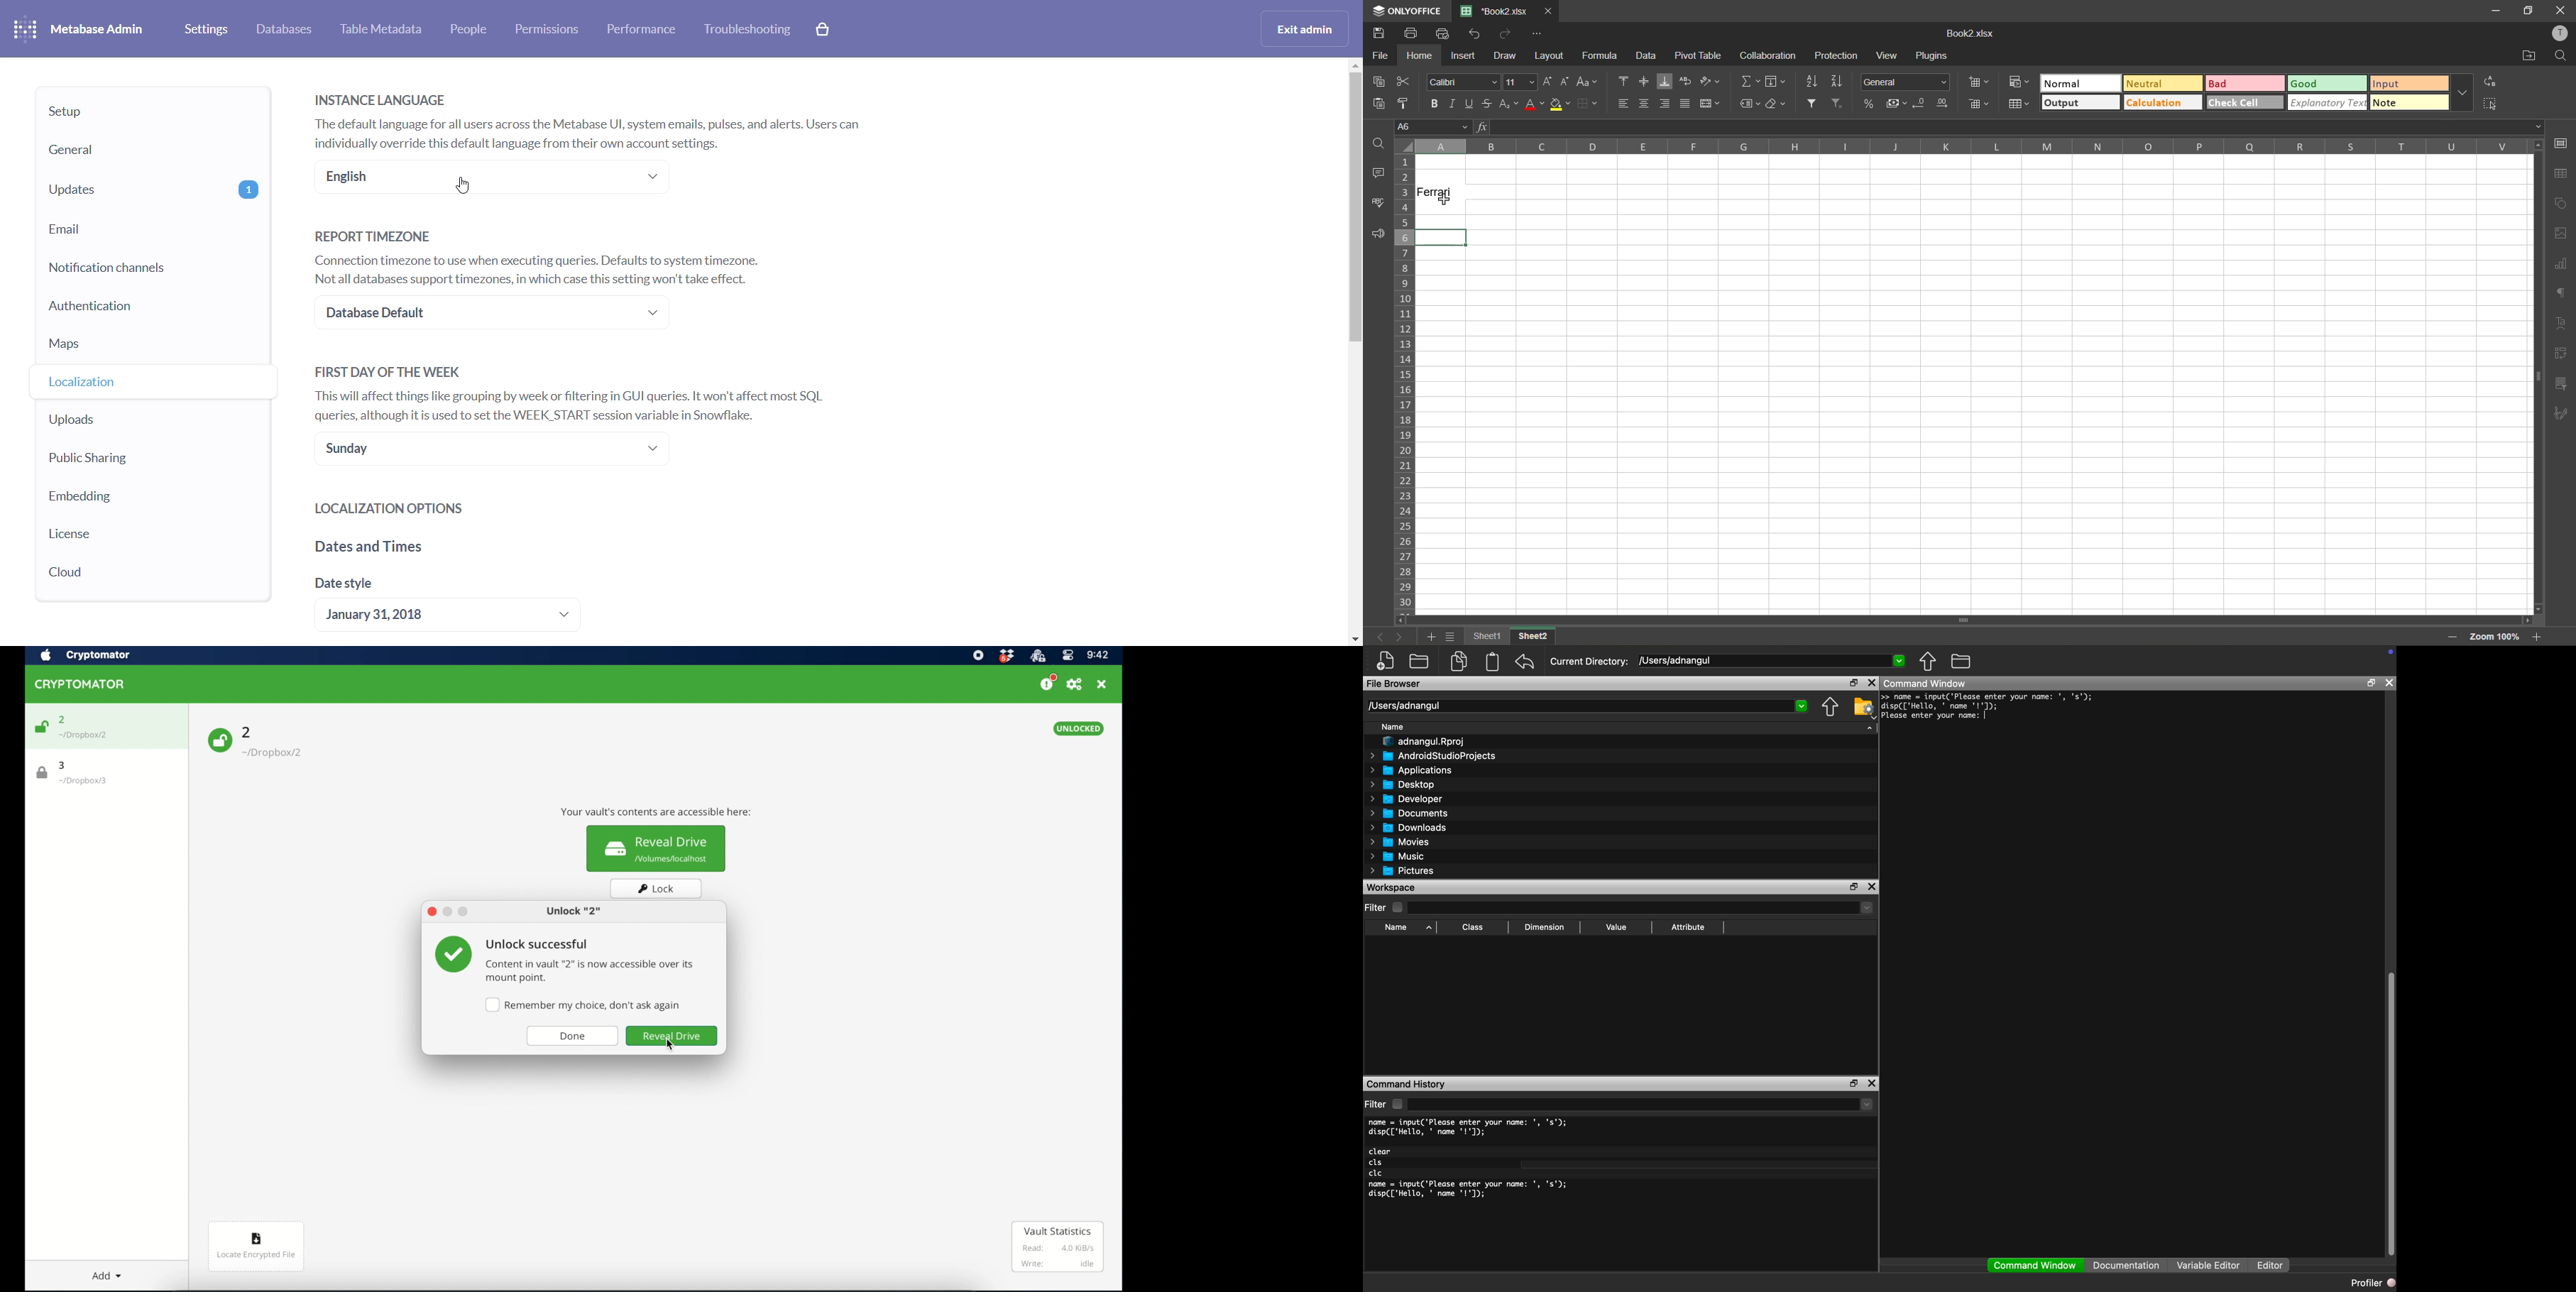 This screenshot has height=1316, width=2576. Describe the element at coordinates (148, 269) in the screenshot. I see `notification channels` at that location.